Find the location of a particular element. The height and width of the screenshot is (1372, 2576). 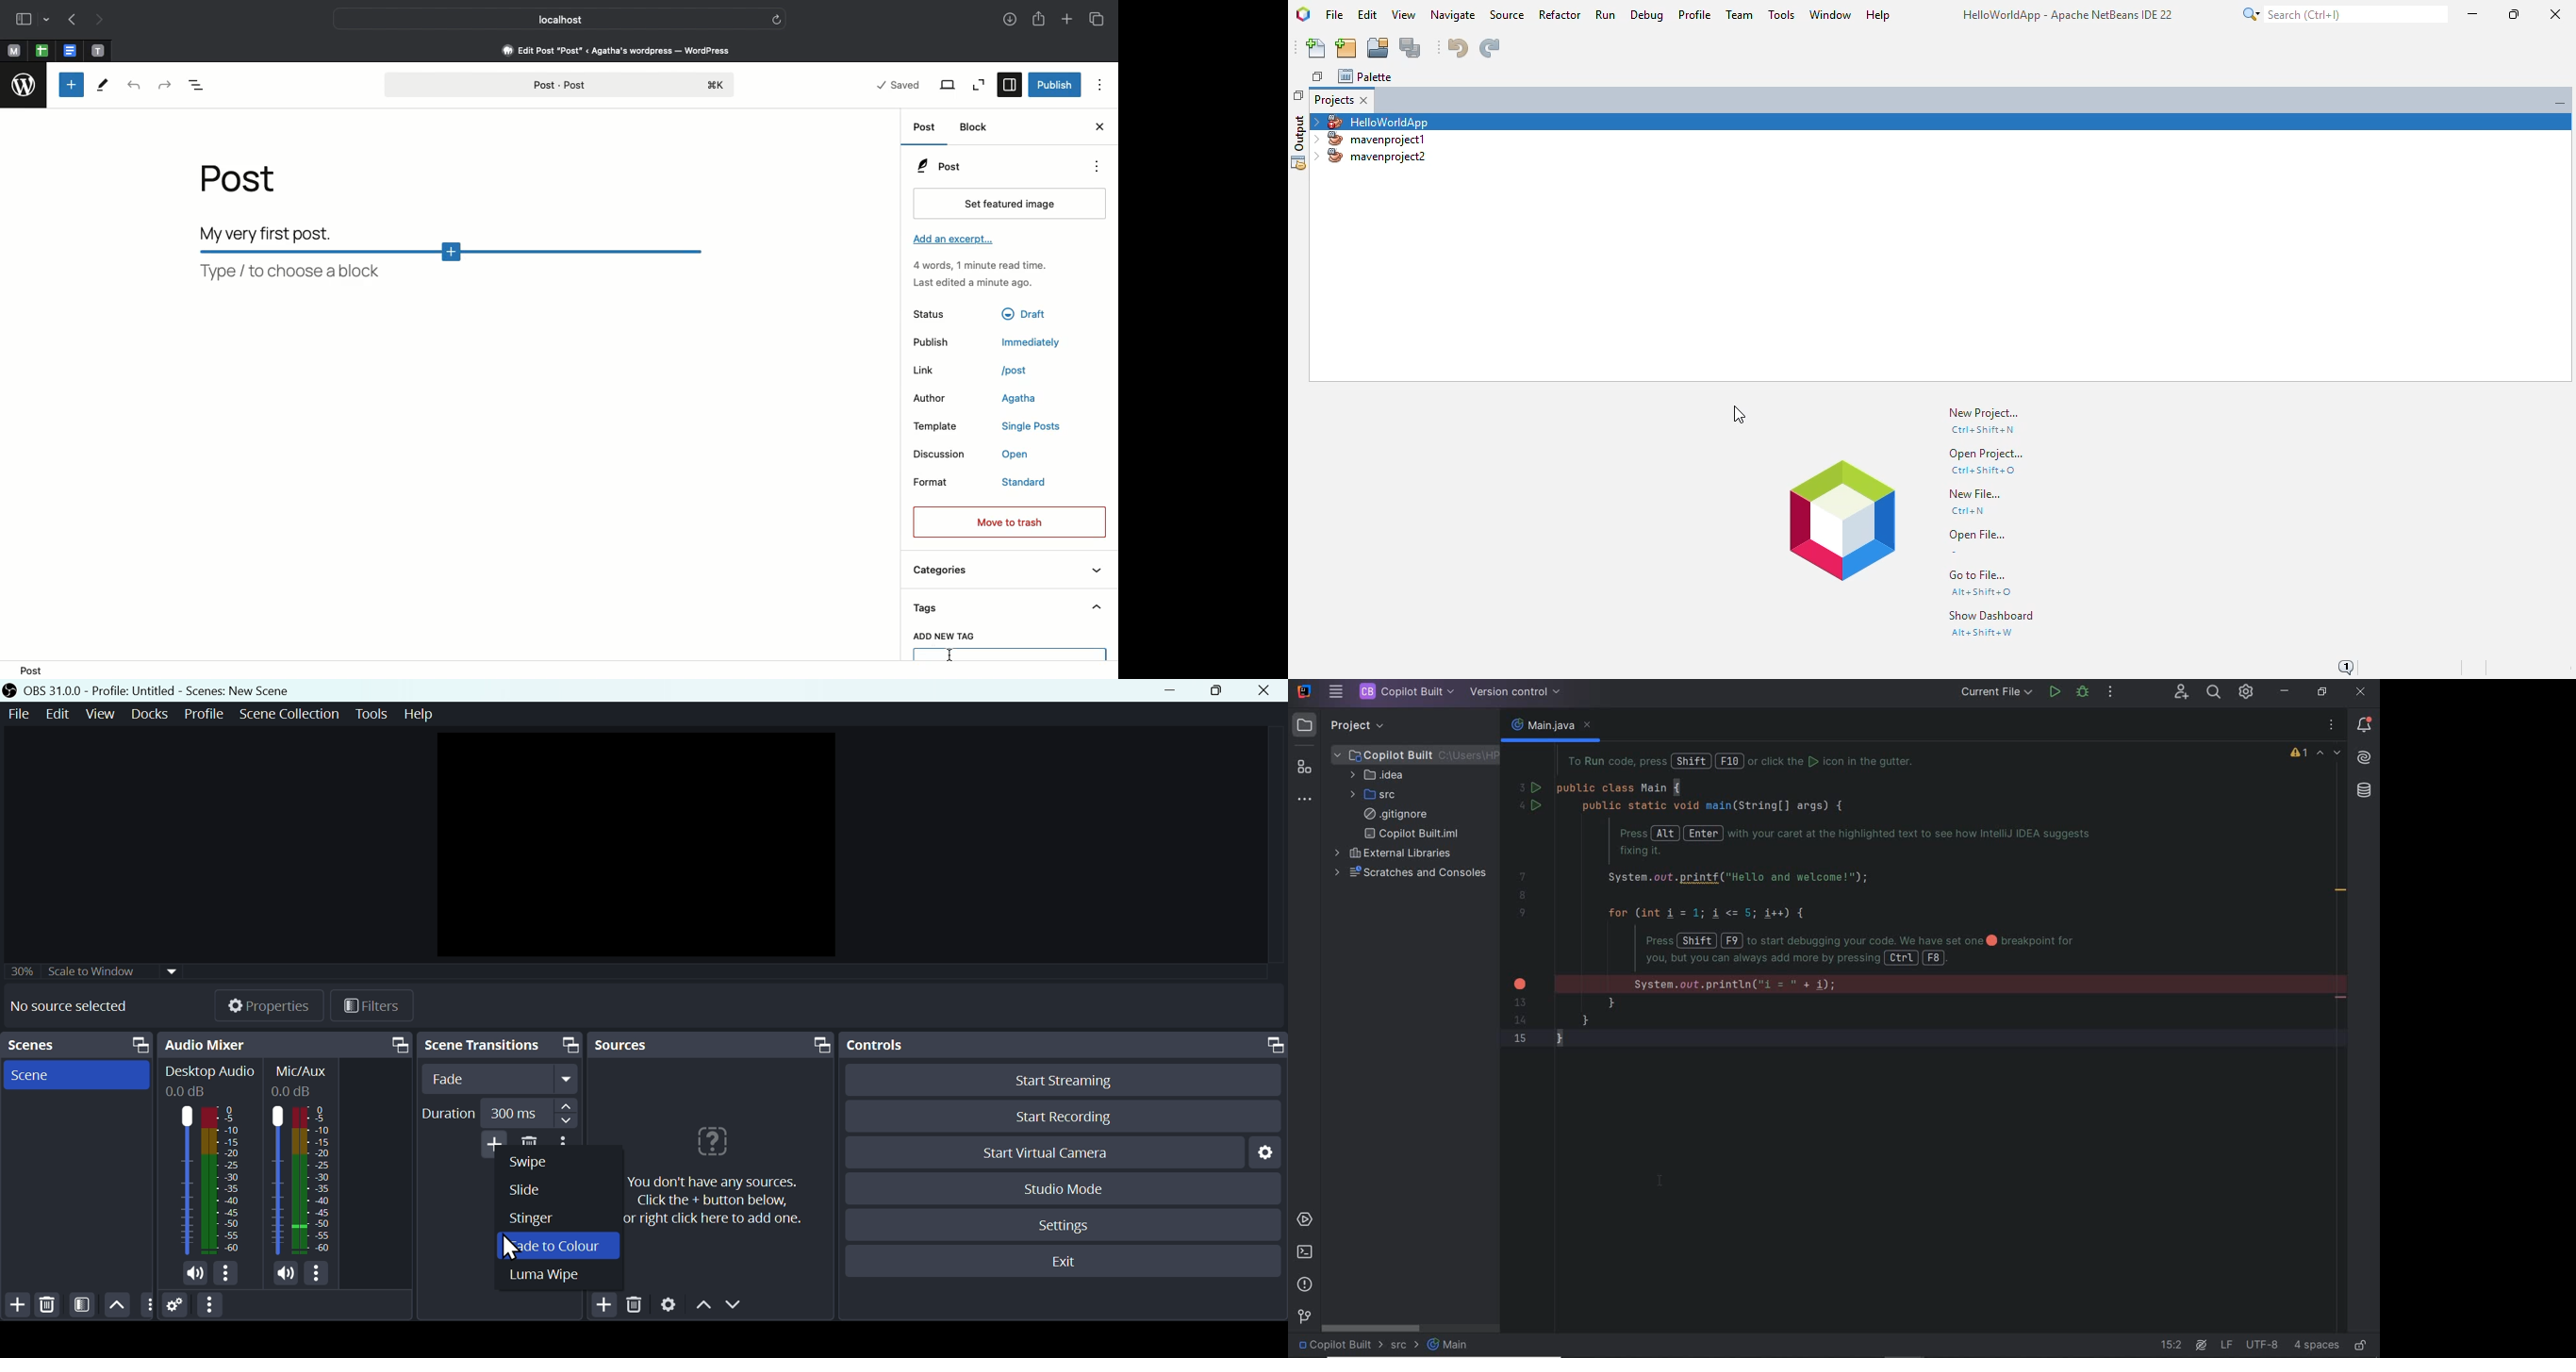

Scenes is located at coordinates (80, 1045).